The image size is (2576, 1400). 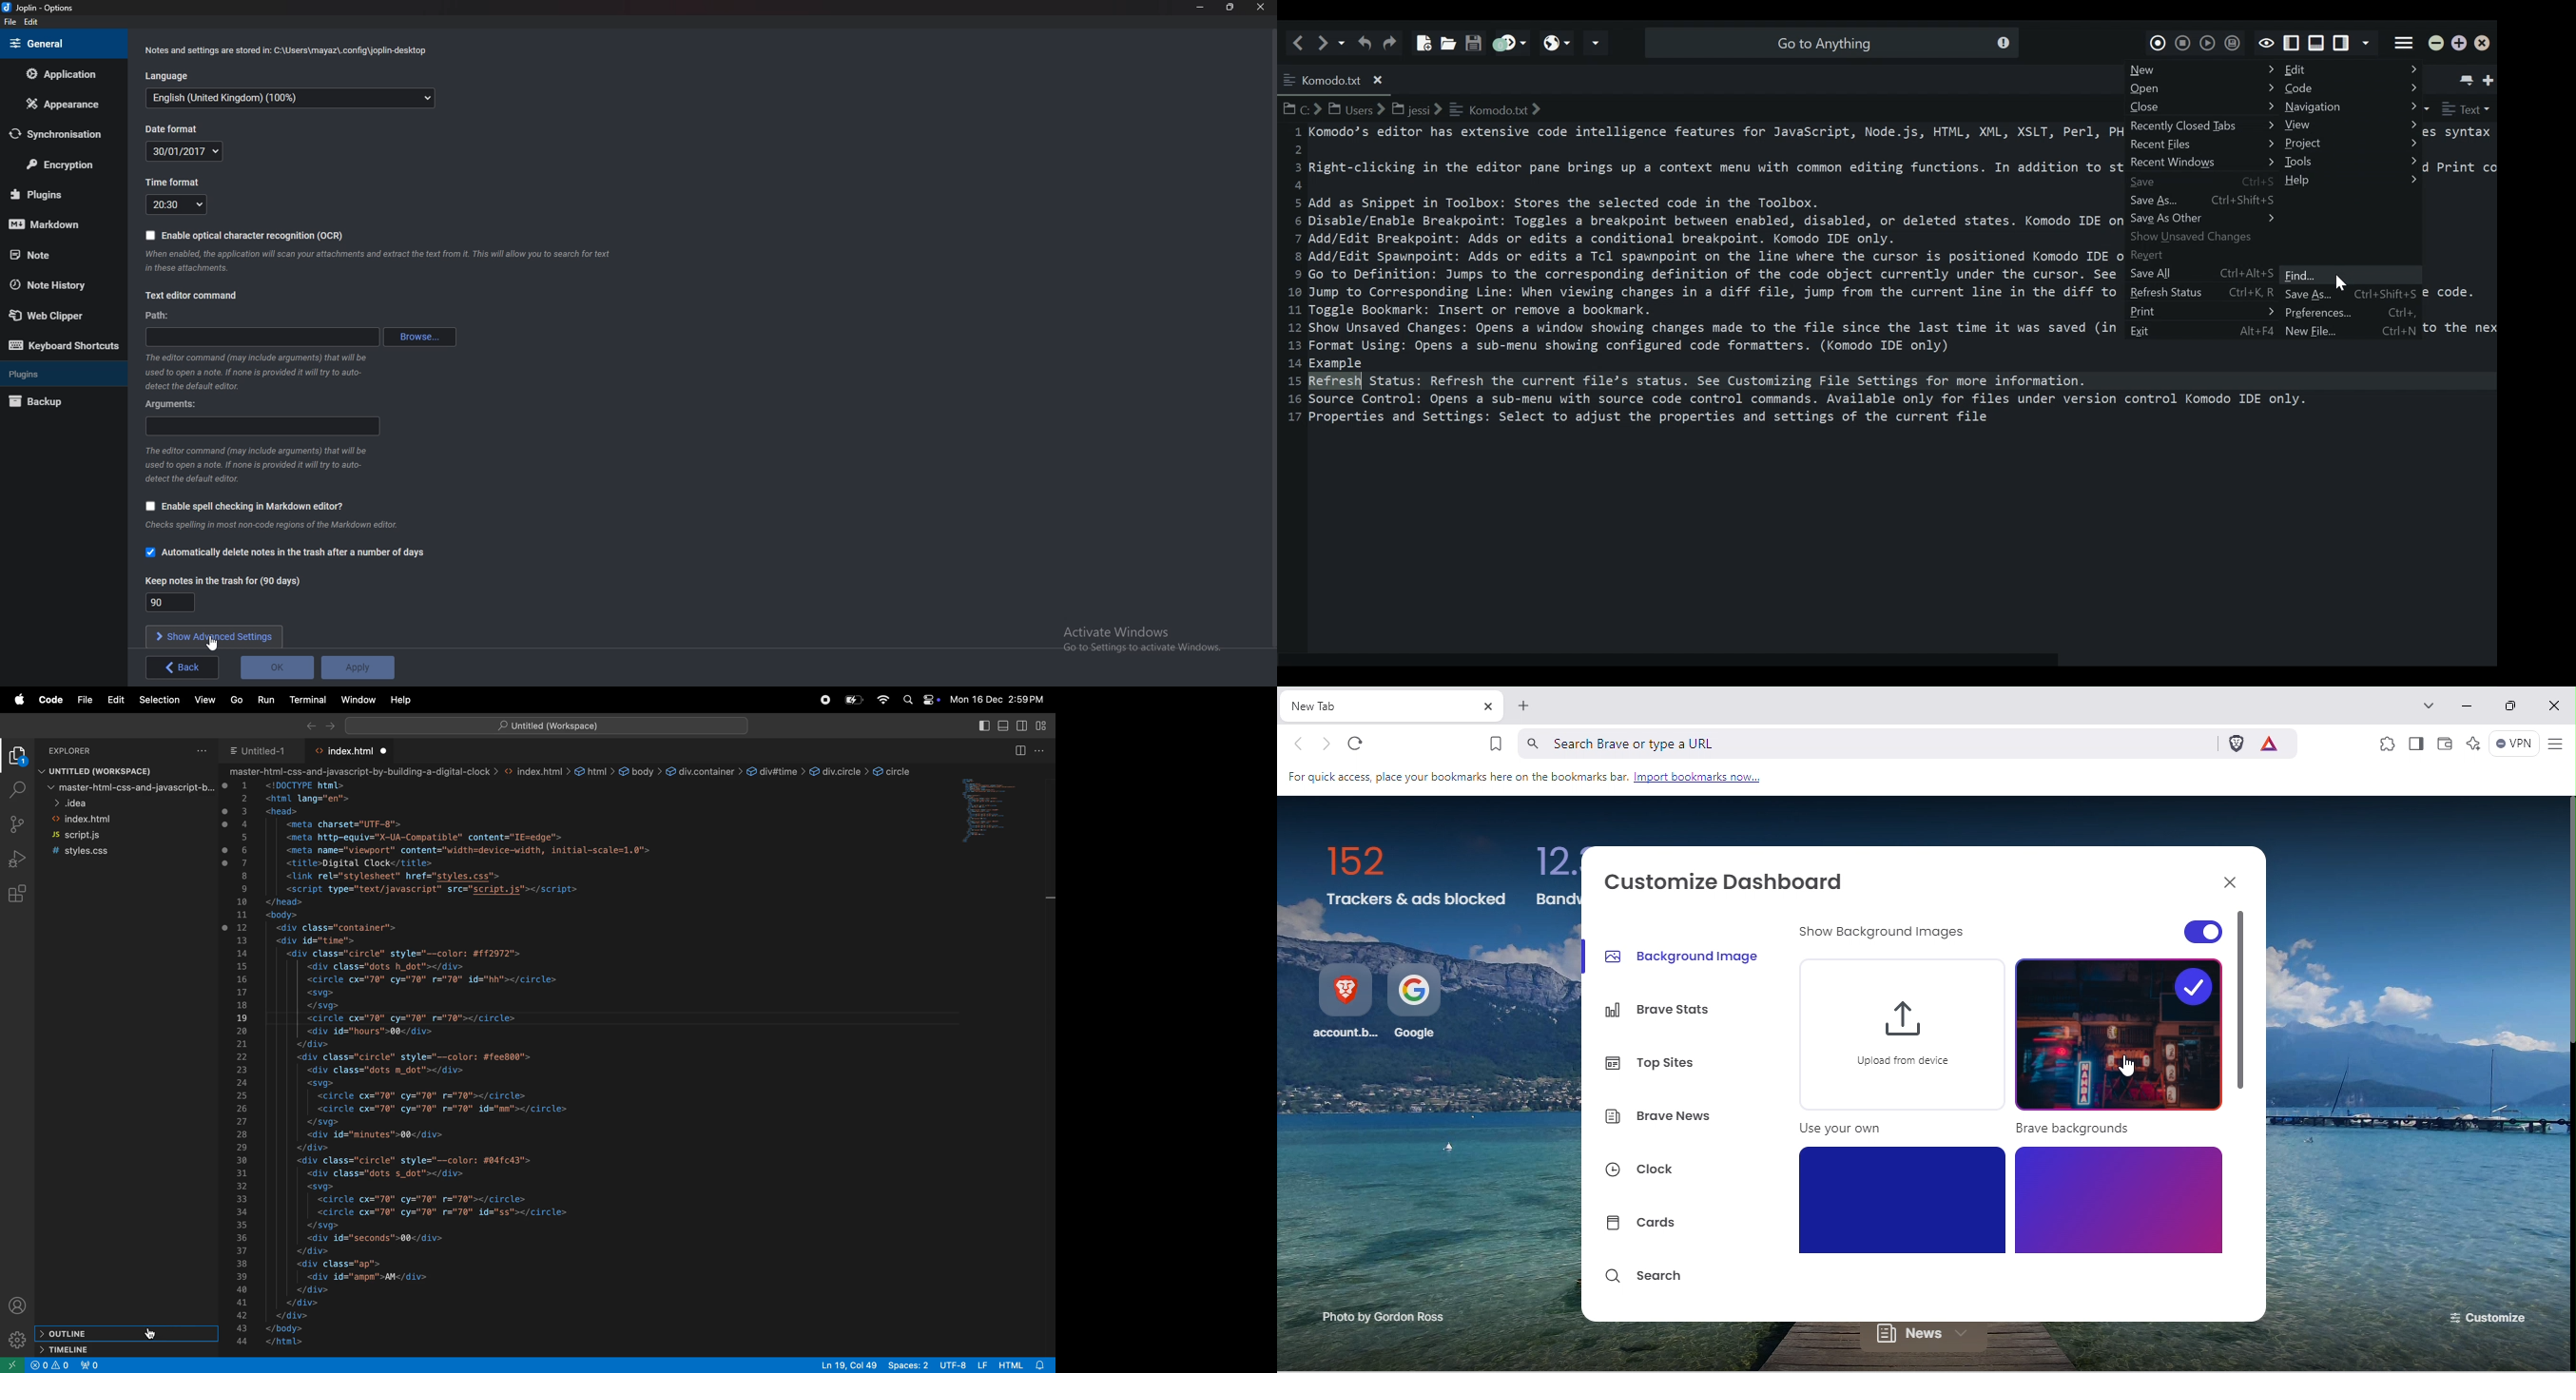 What do you see at coordinates (1905, 1199) in the screenshot?
I see `Gradient` at bounding box center [1905, 1199].